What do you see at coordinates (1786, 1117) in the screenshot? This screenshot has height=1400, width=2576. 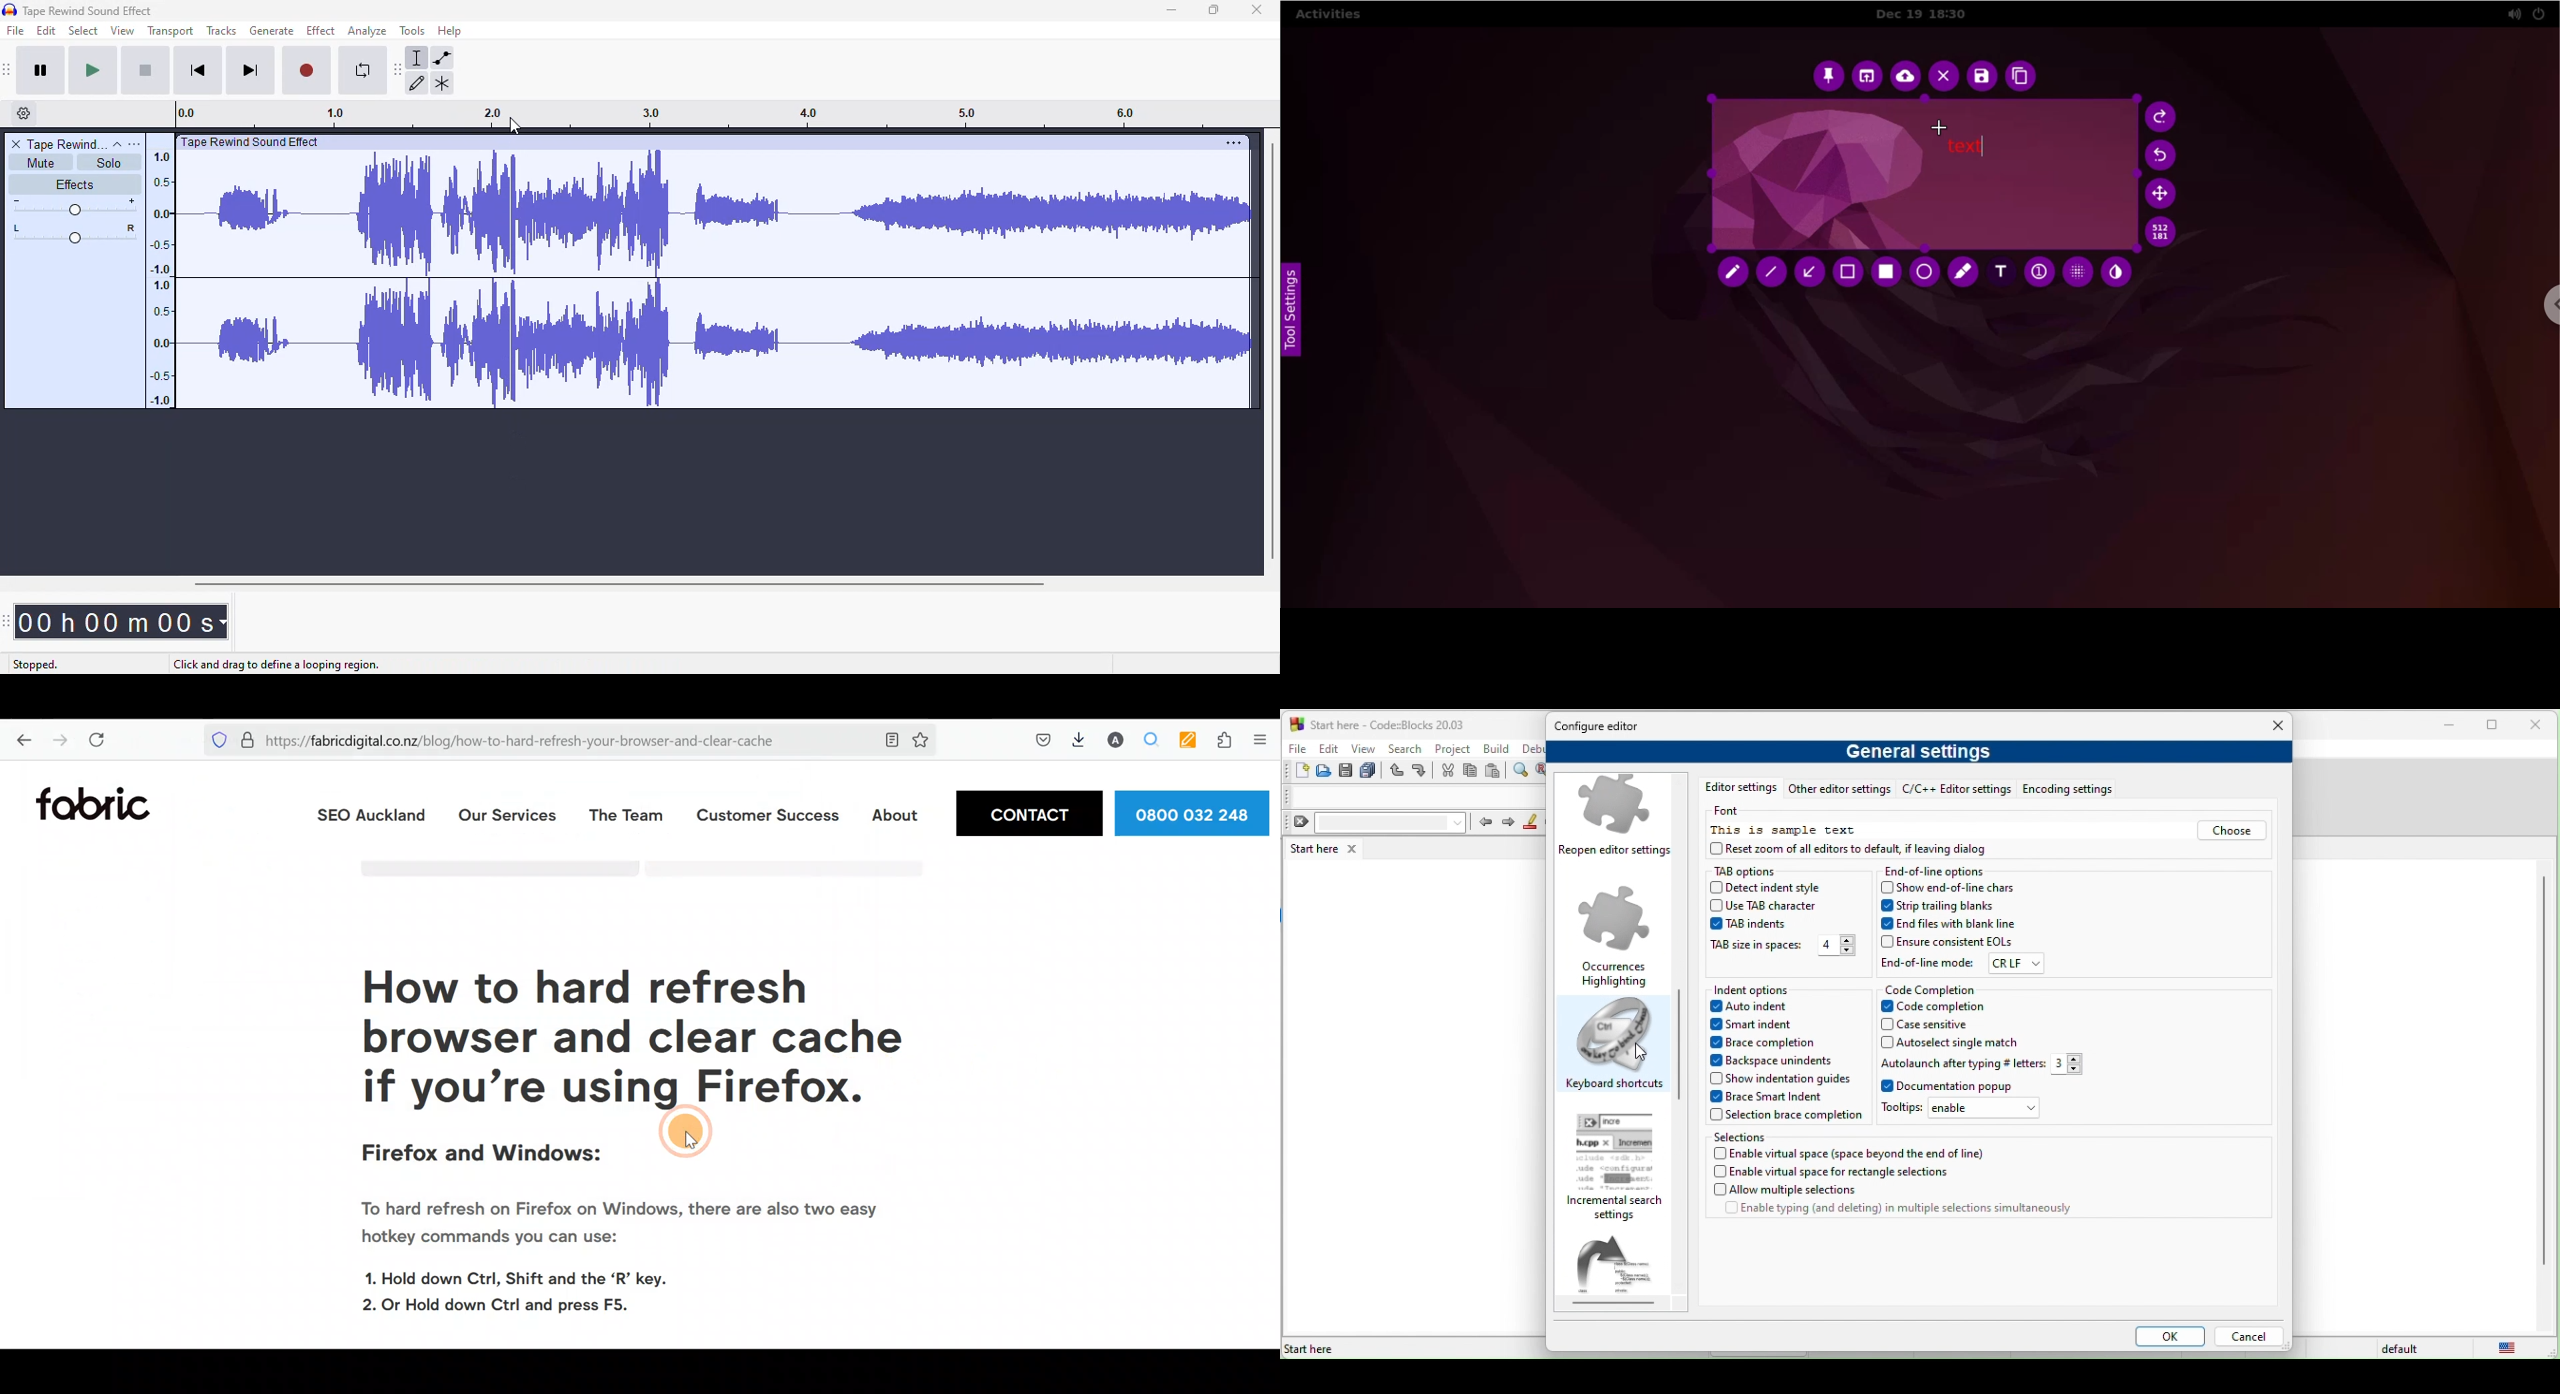 I see `selection brace completion` at bounding box center [1786, 1117].